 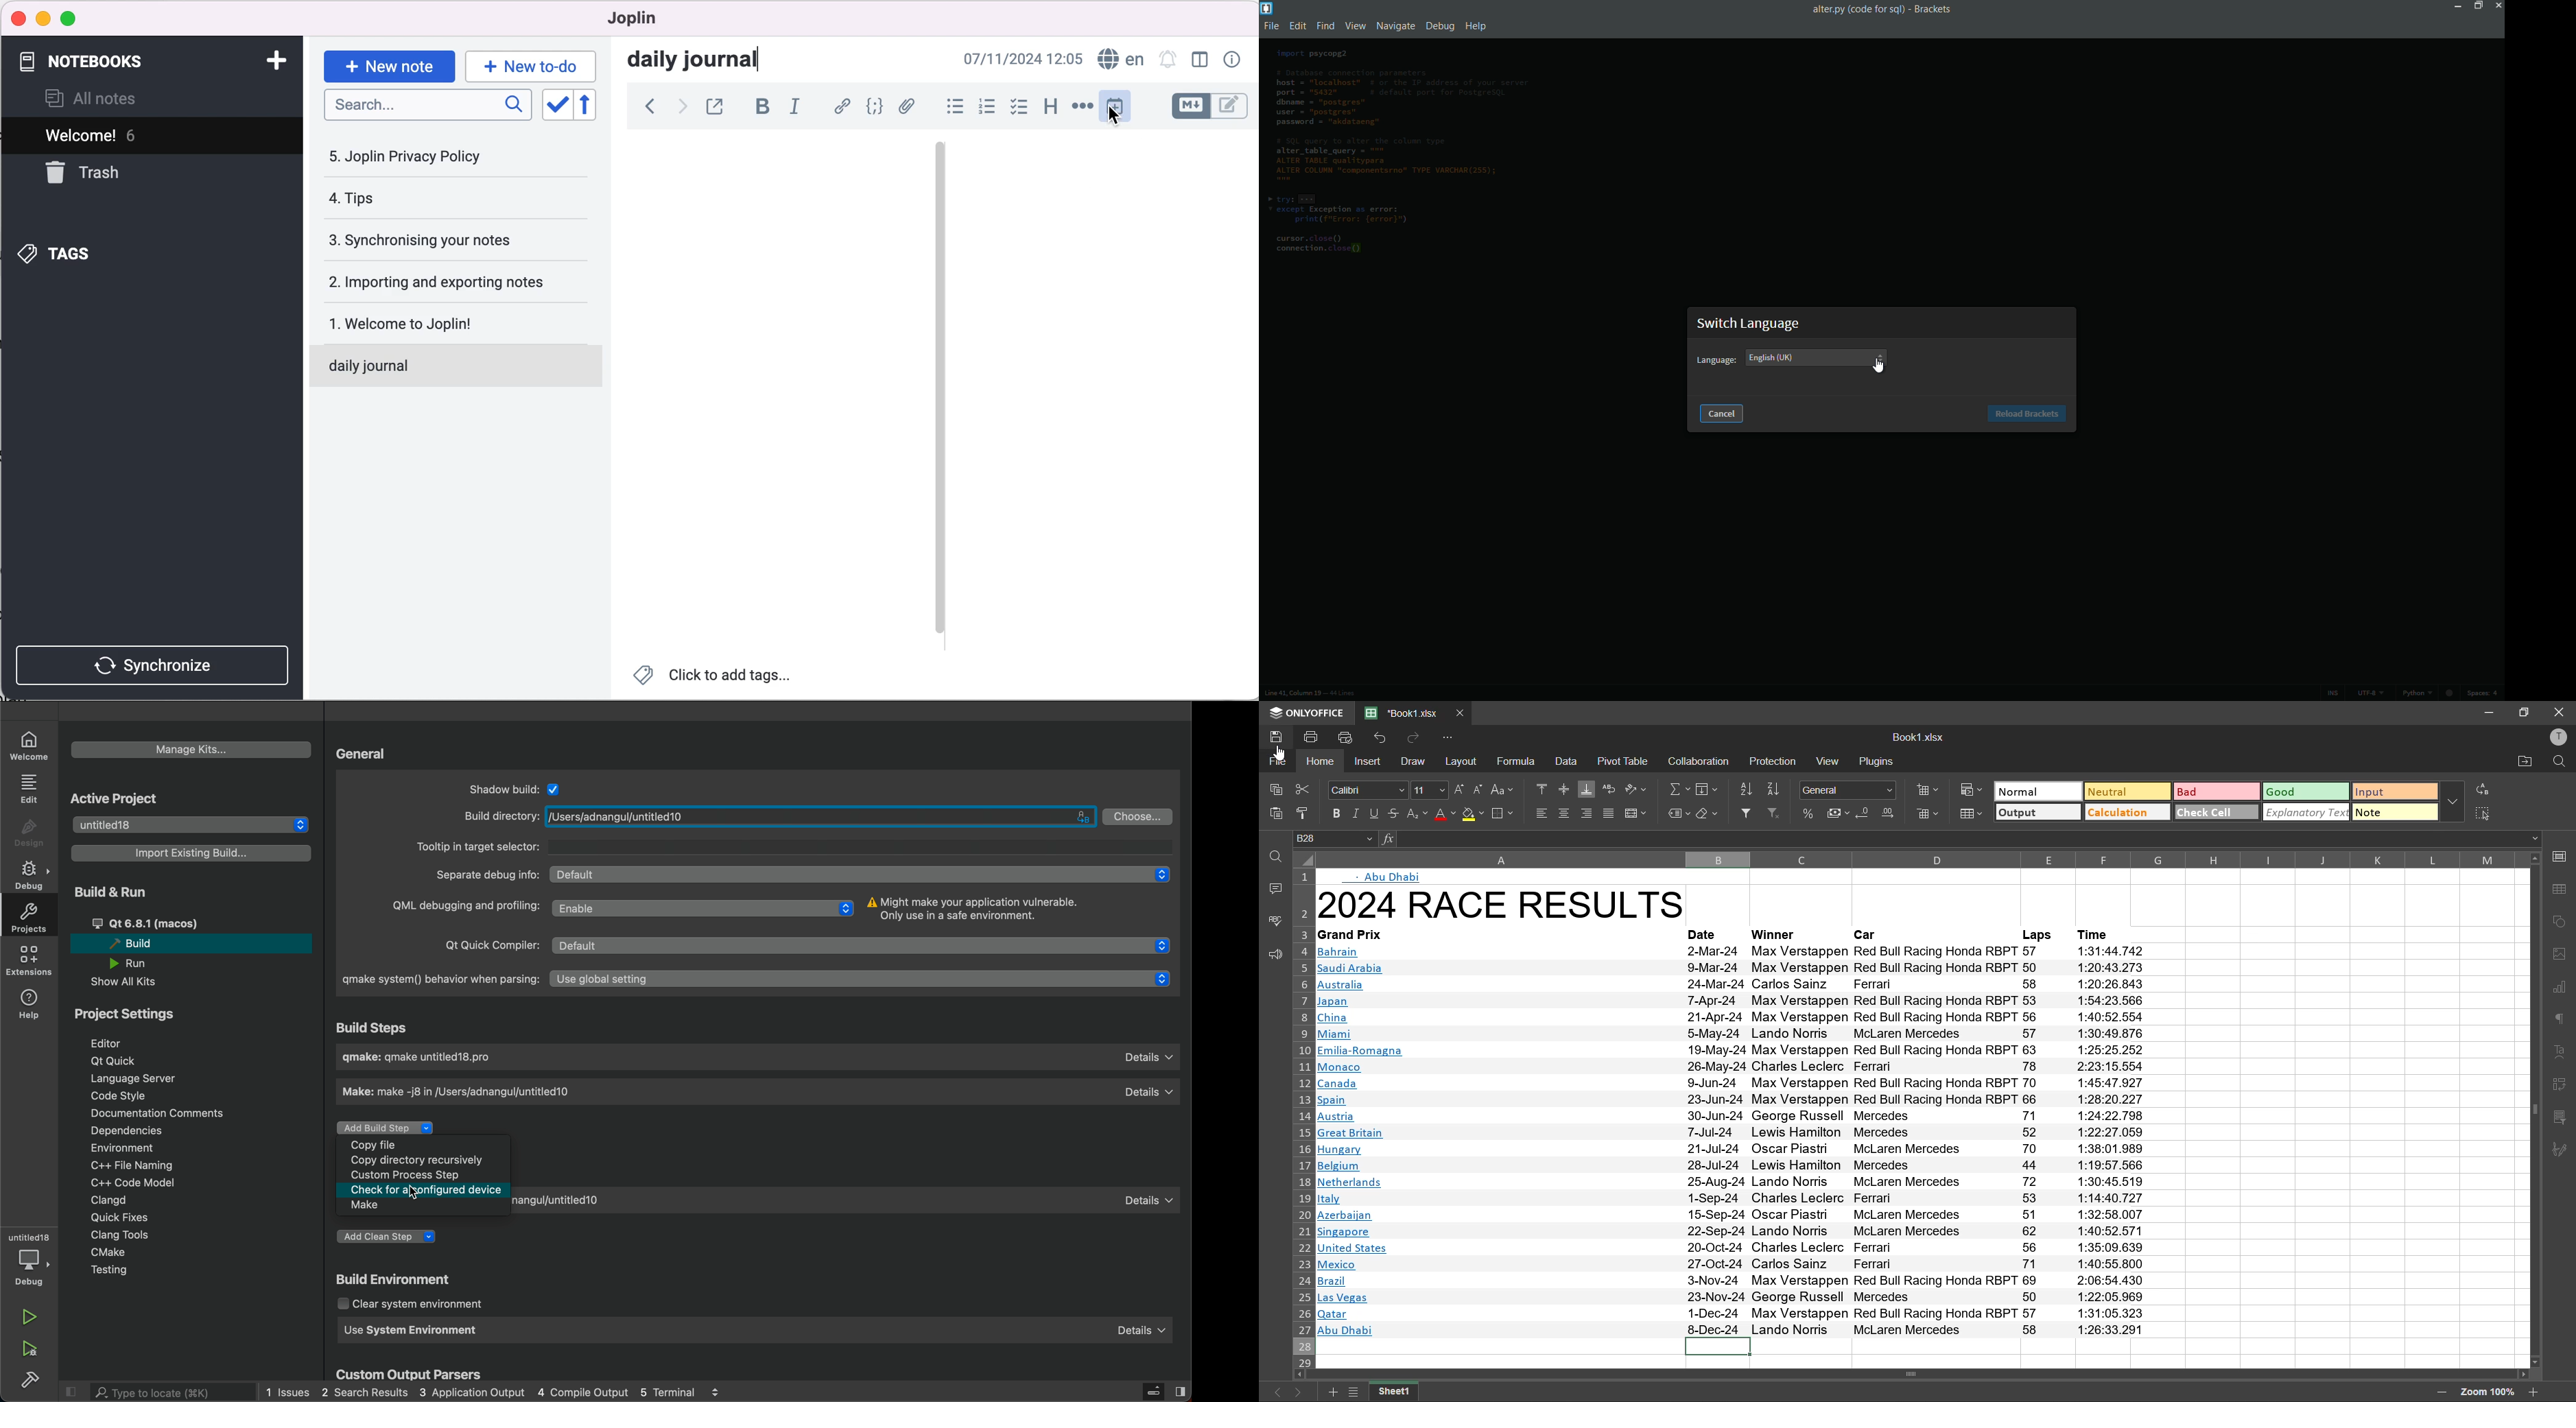 I want to click on merge and center, so click(x=1638, y=815).